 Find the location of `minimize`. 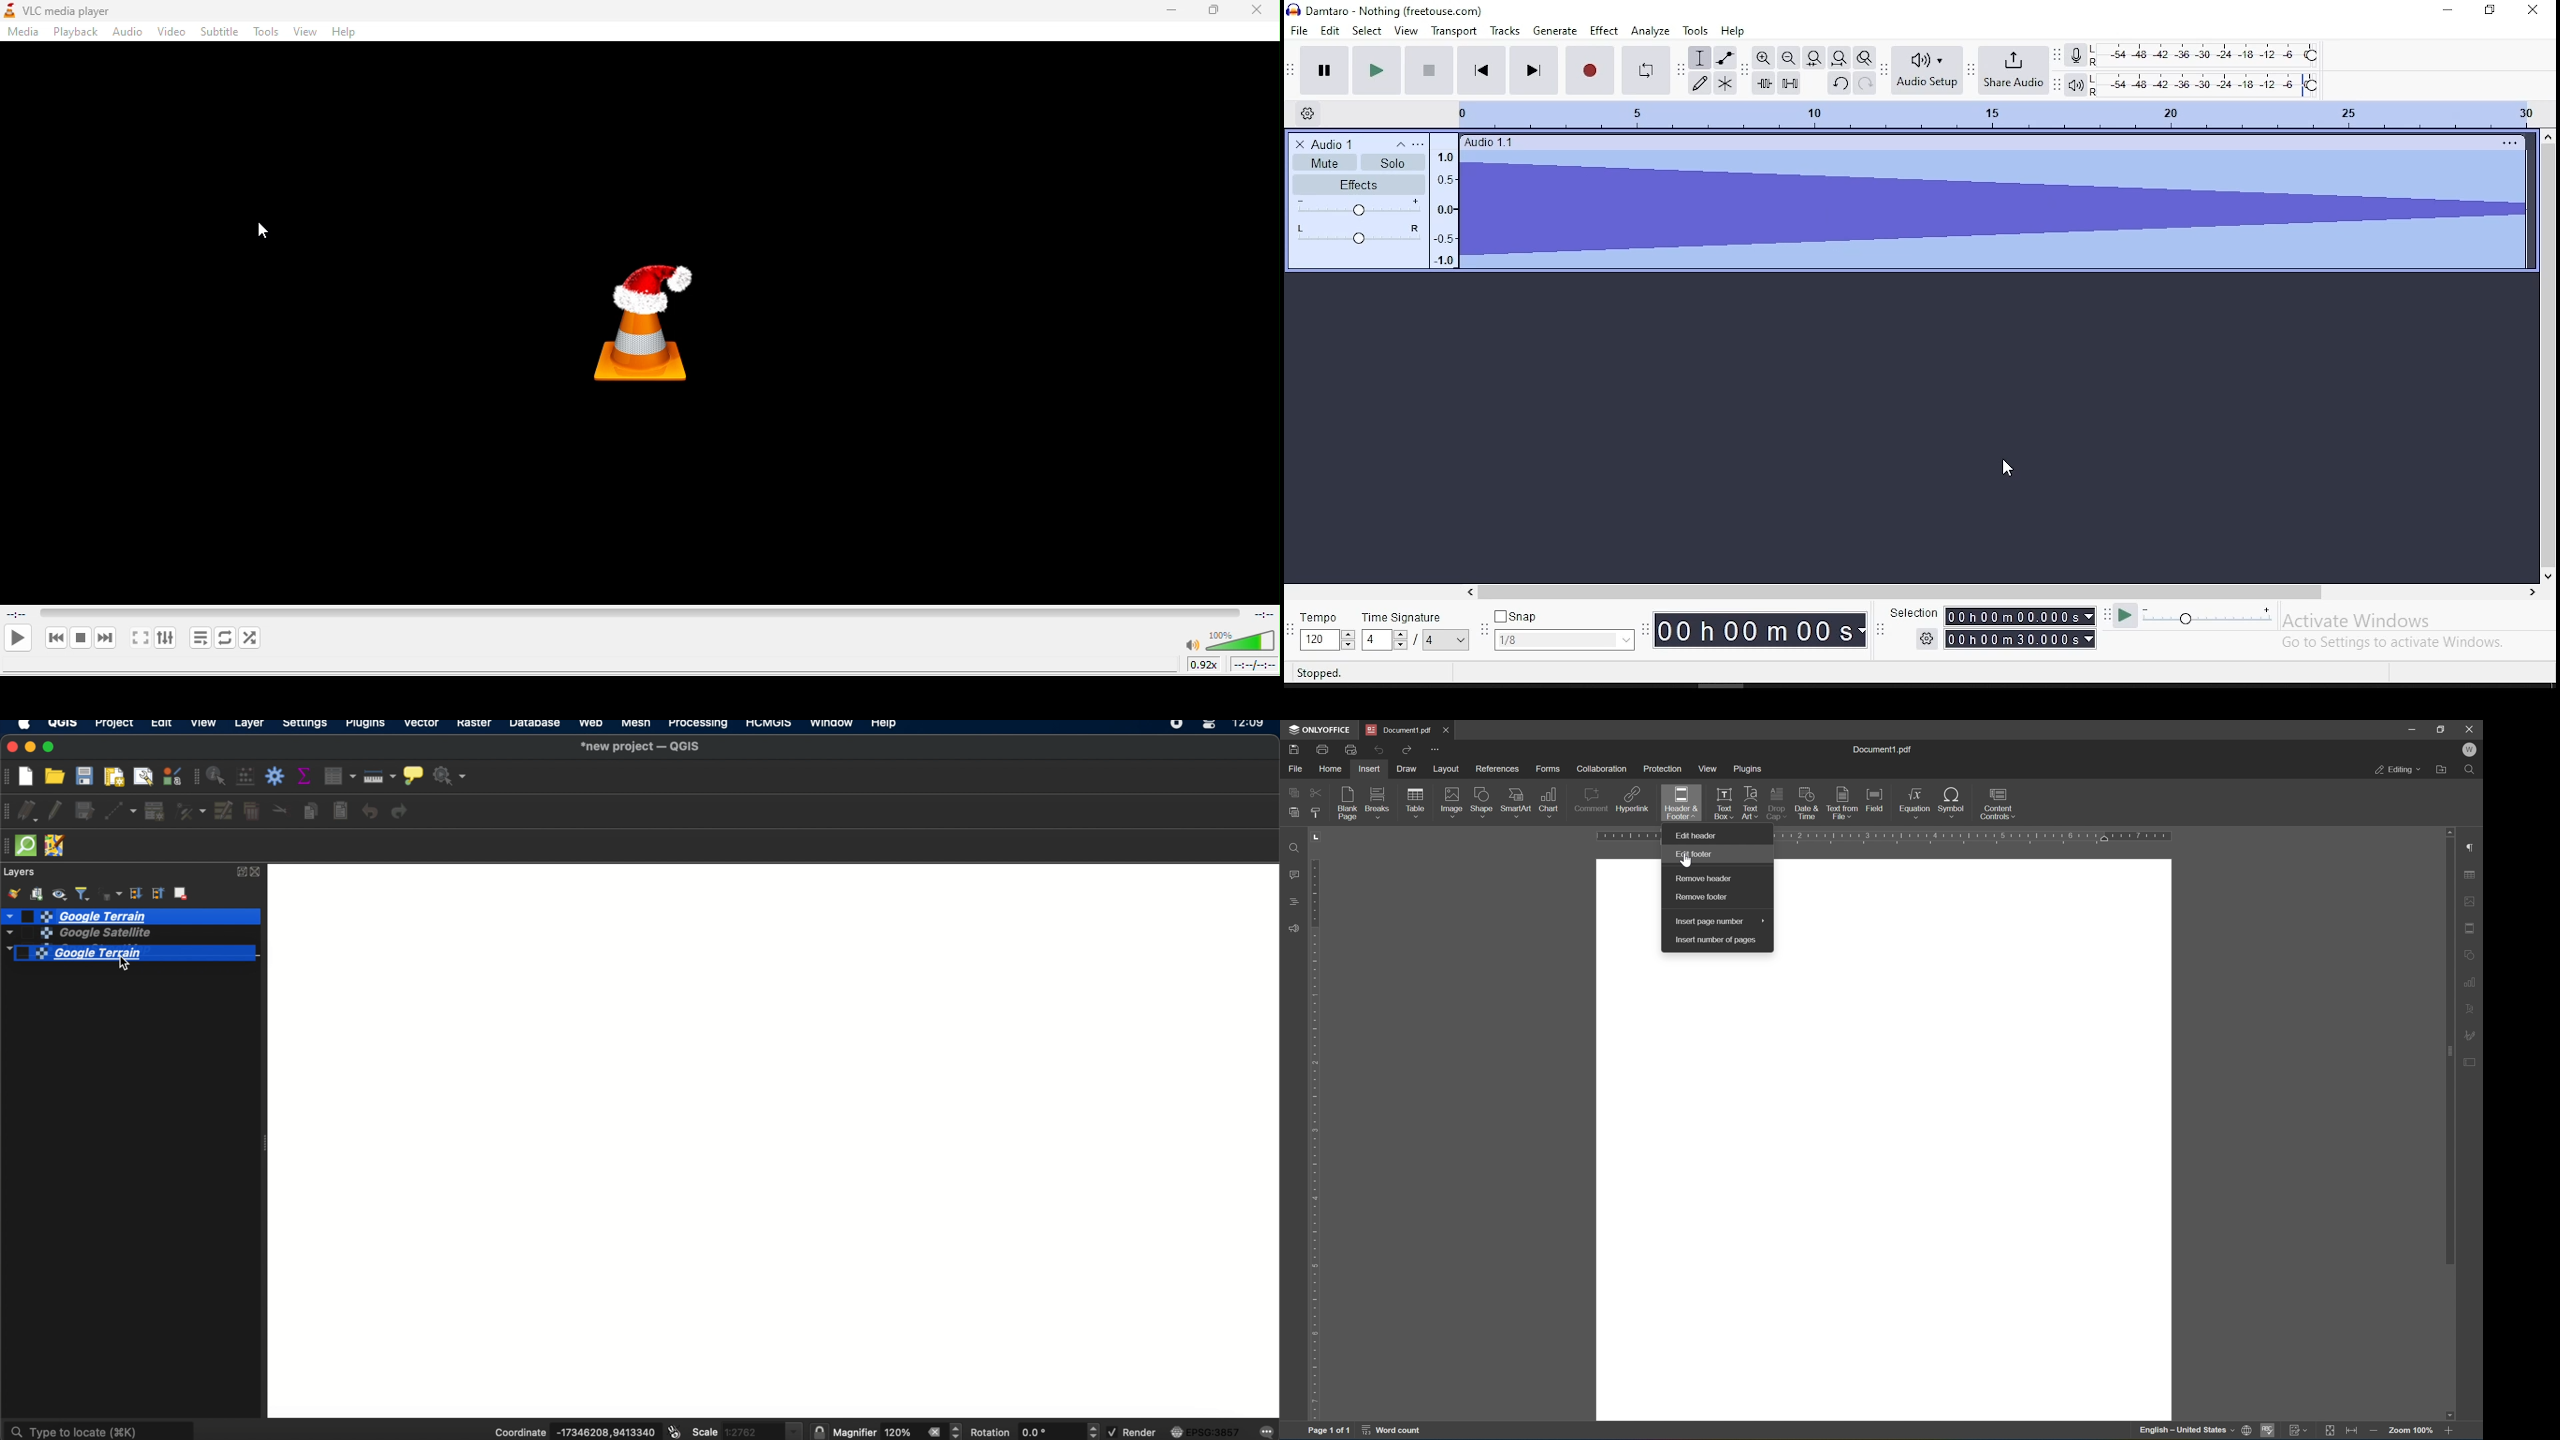

minimize is located at coordinates (1171, 10).